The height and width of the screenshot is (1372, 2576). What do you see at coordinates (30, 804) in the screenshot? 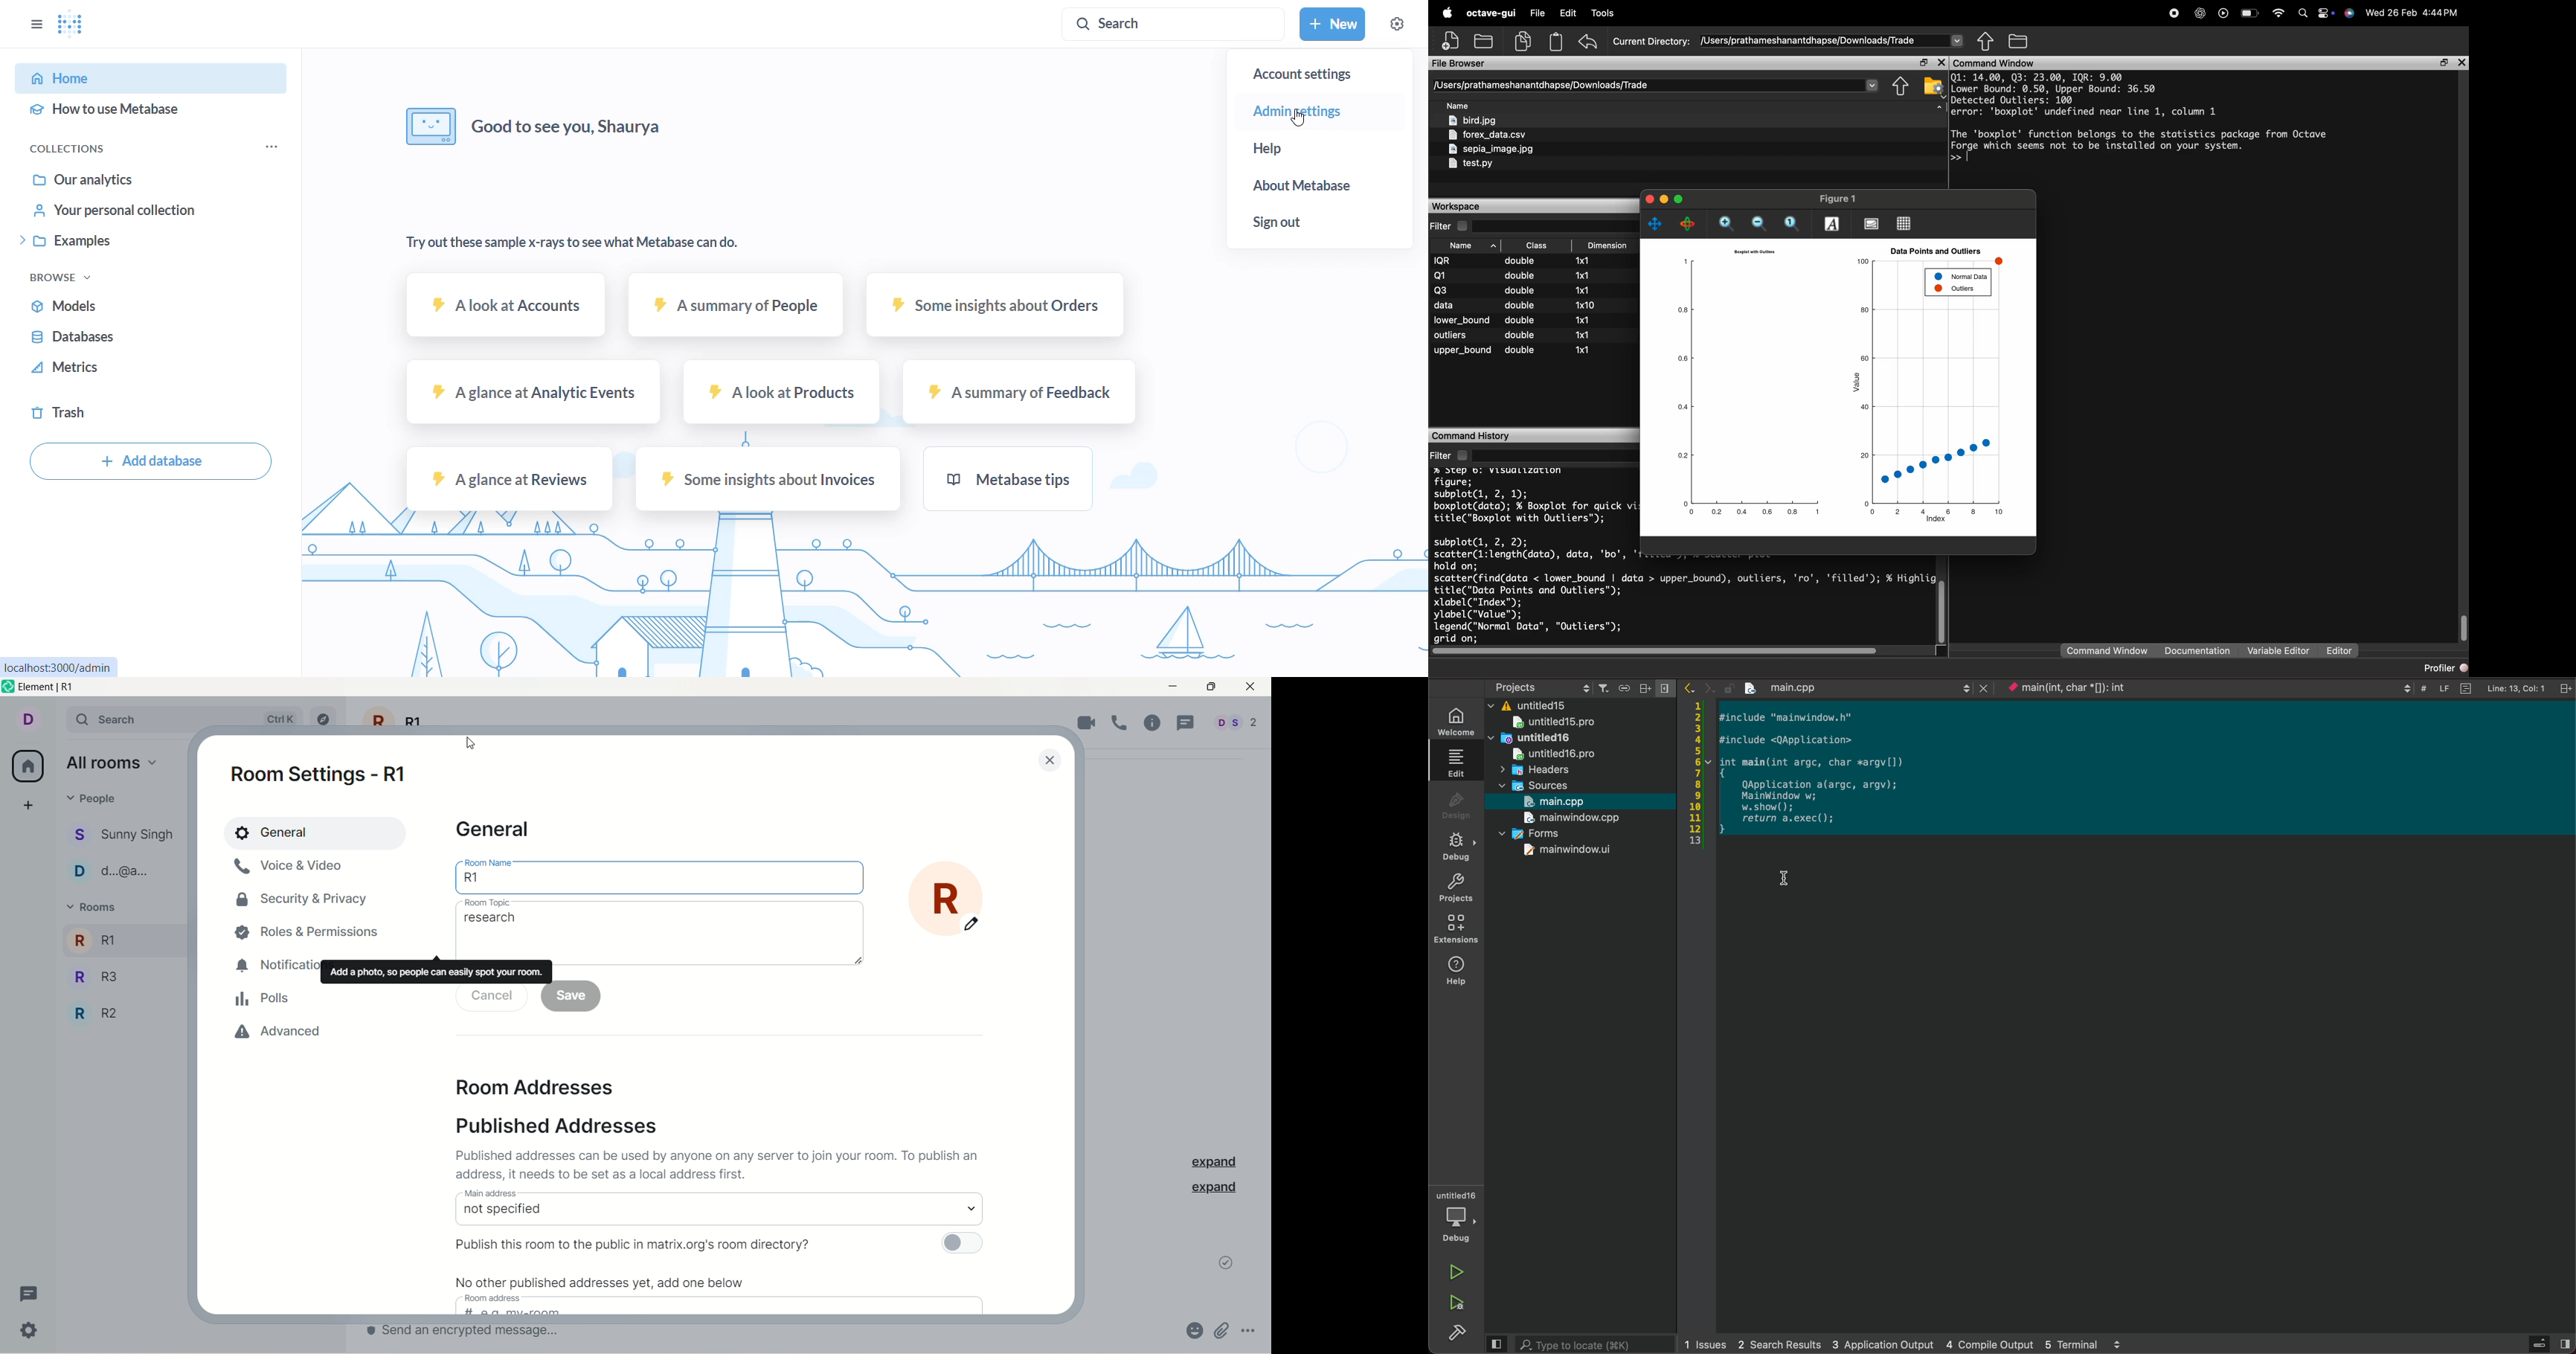
I see `create a space` at bounding box center [30, 804].